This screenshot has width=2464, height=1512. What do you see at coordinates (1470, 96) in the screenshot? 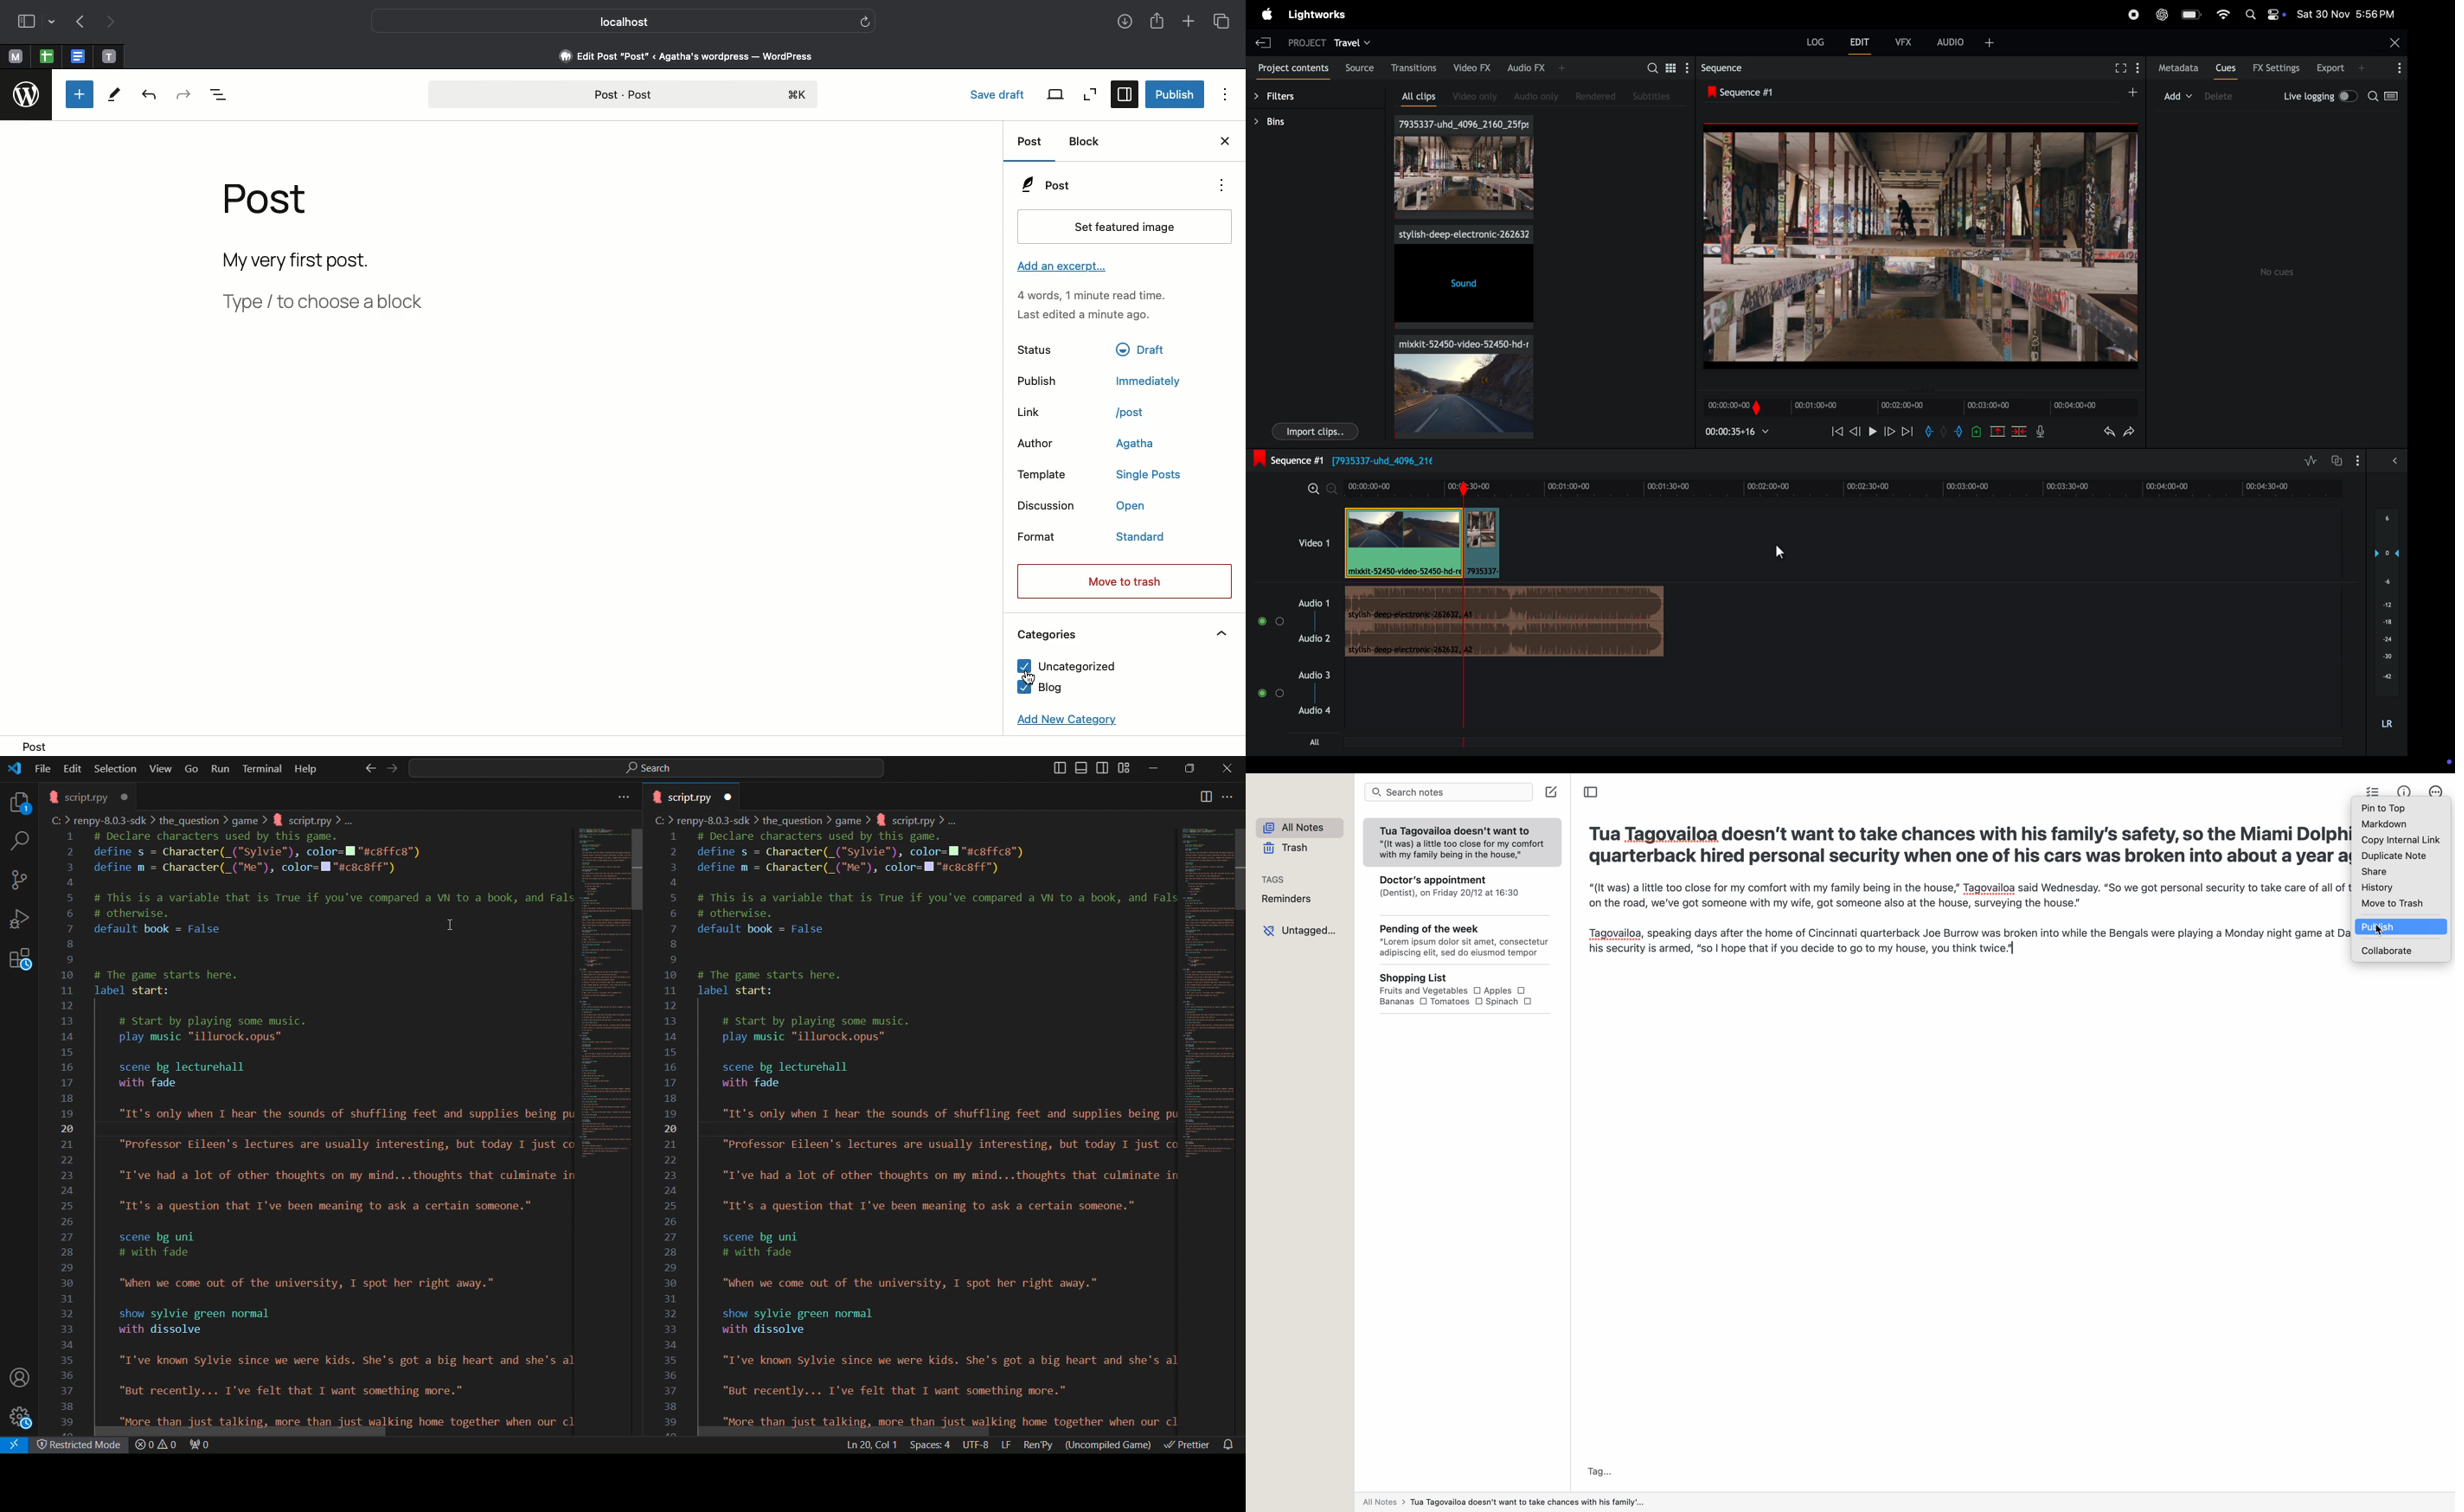
I see `video only` at bounding box center [1470, 96].